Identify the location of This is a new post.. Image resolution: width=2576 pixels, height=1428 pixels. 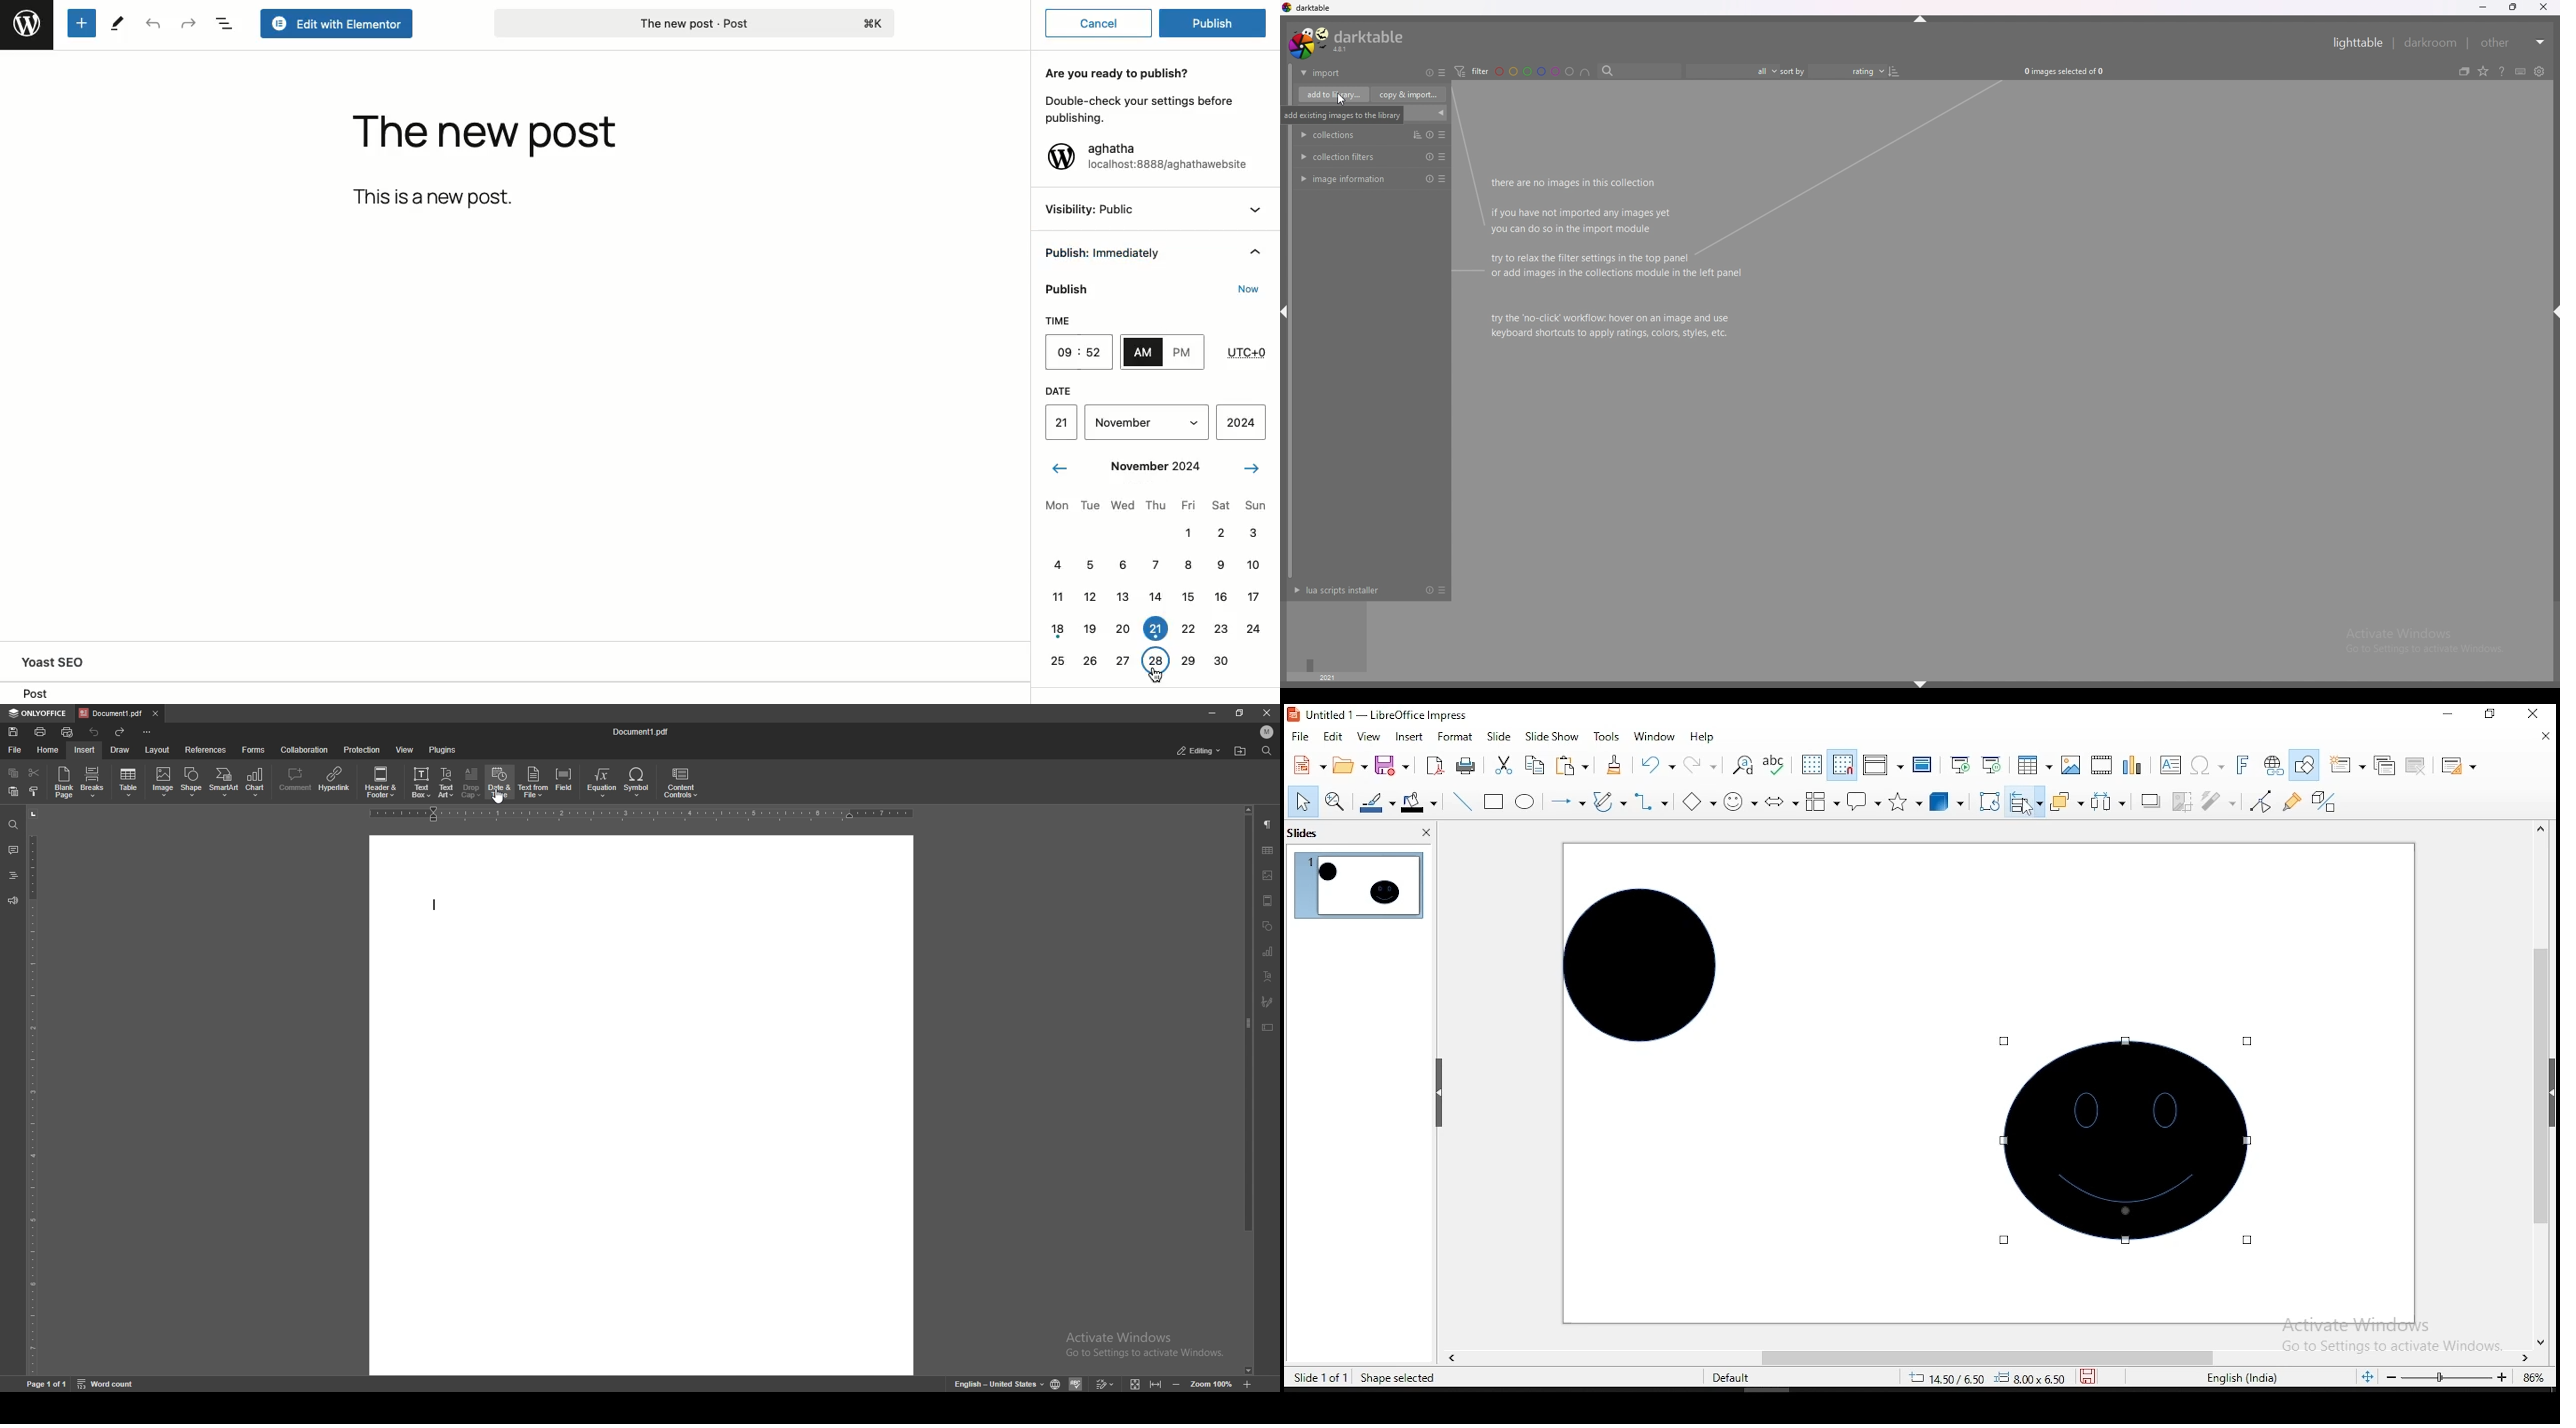
(437, 196).